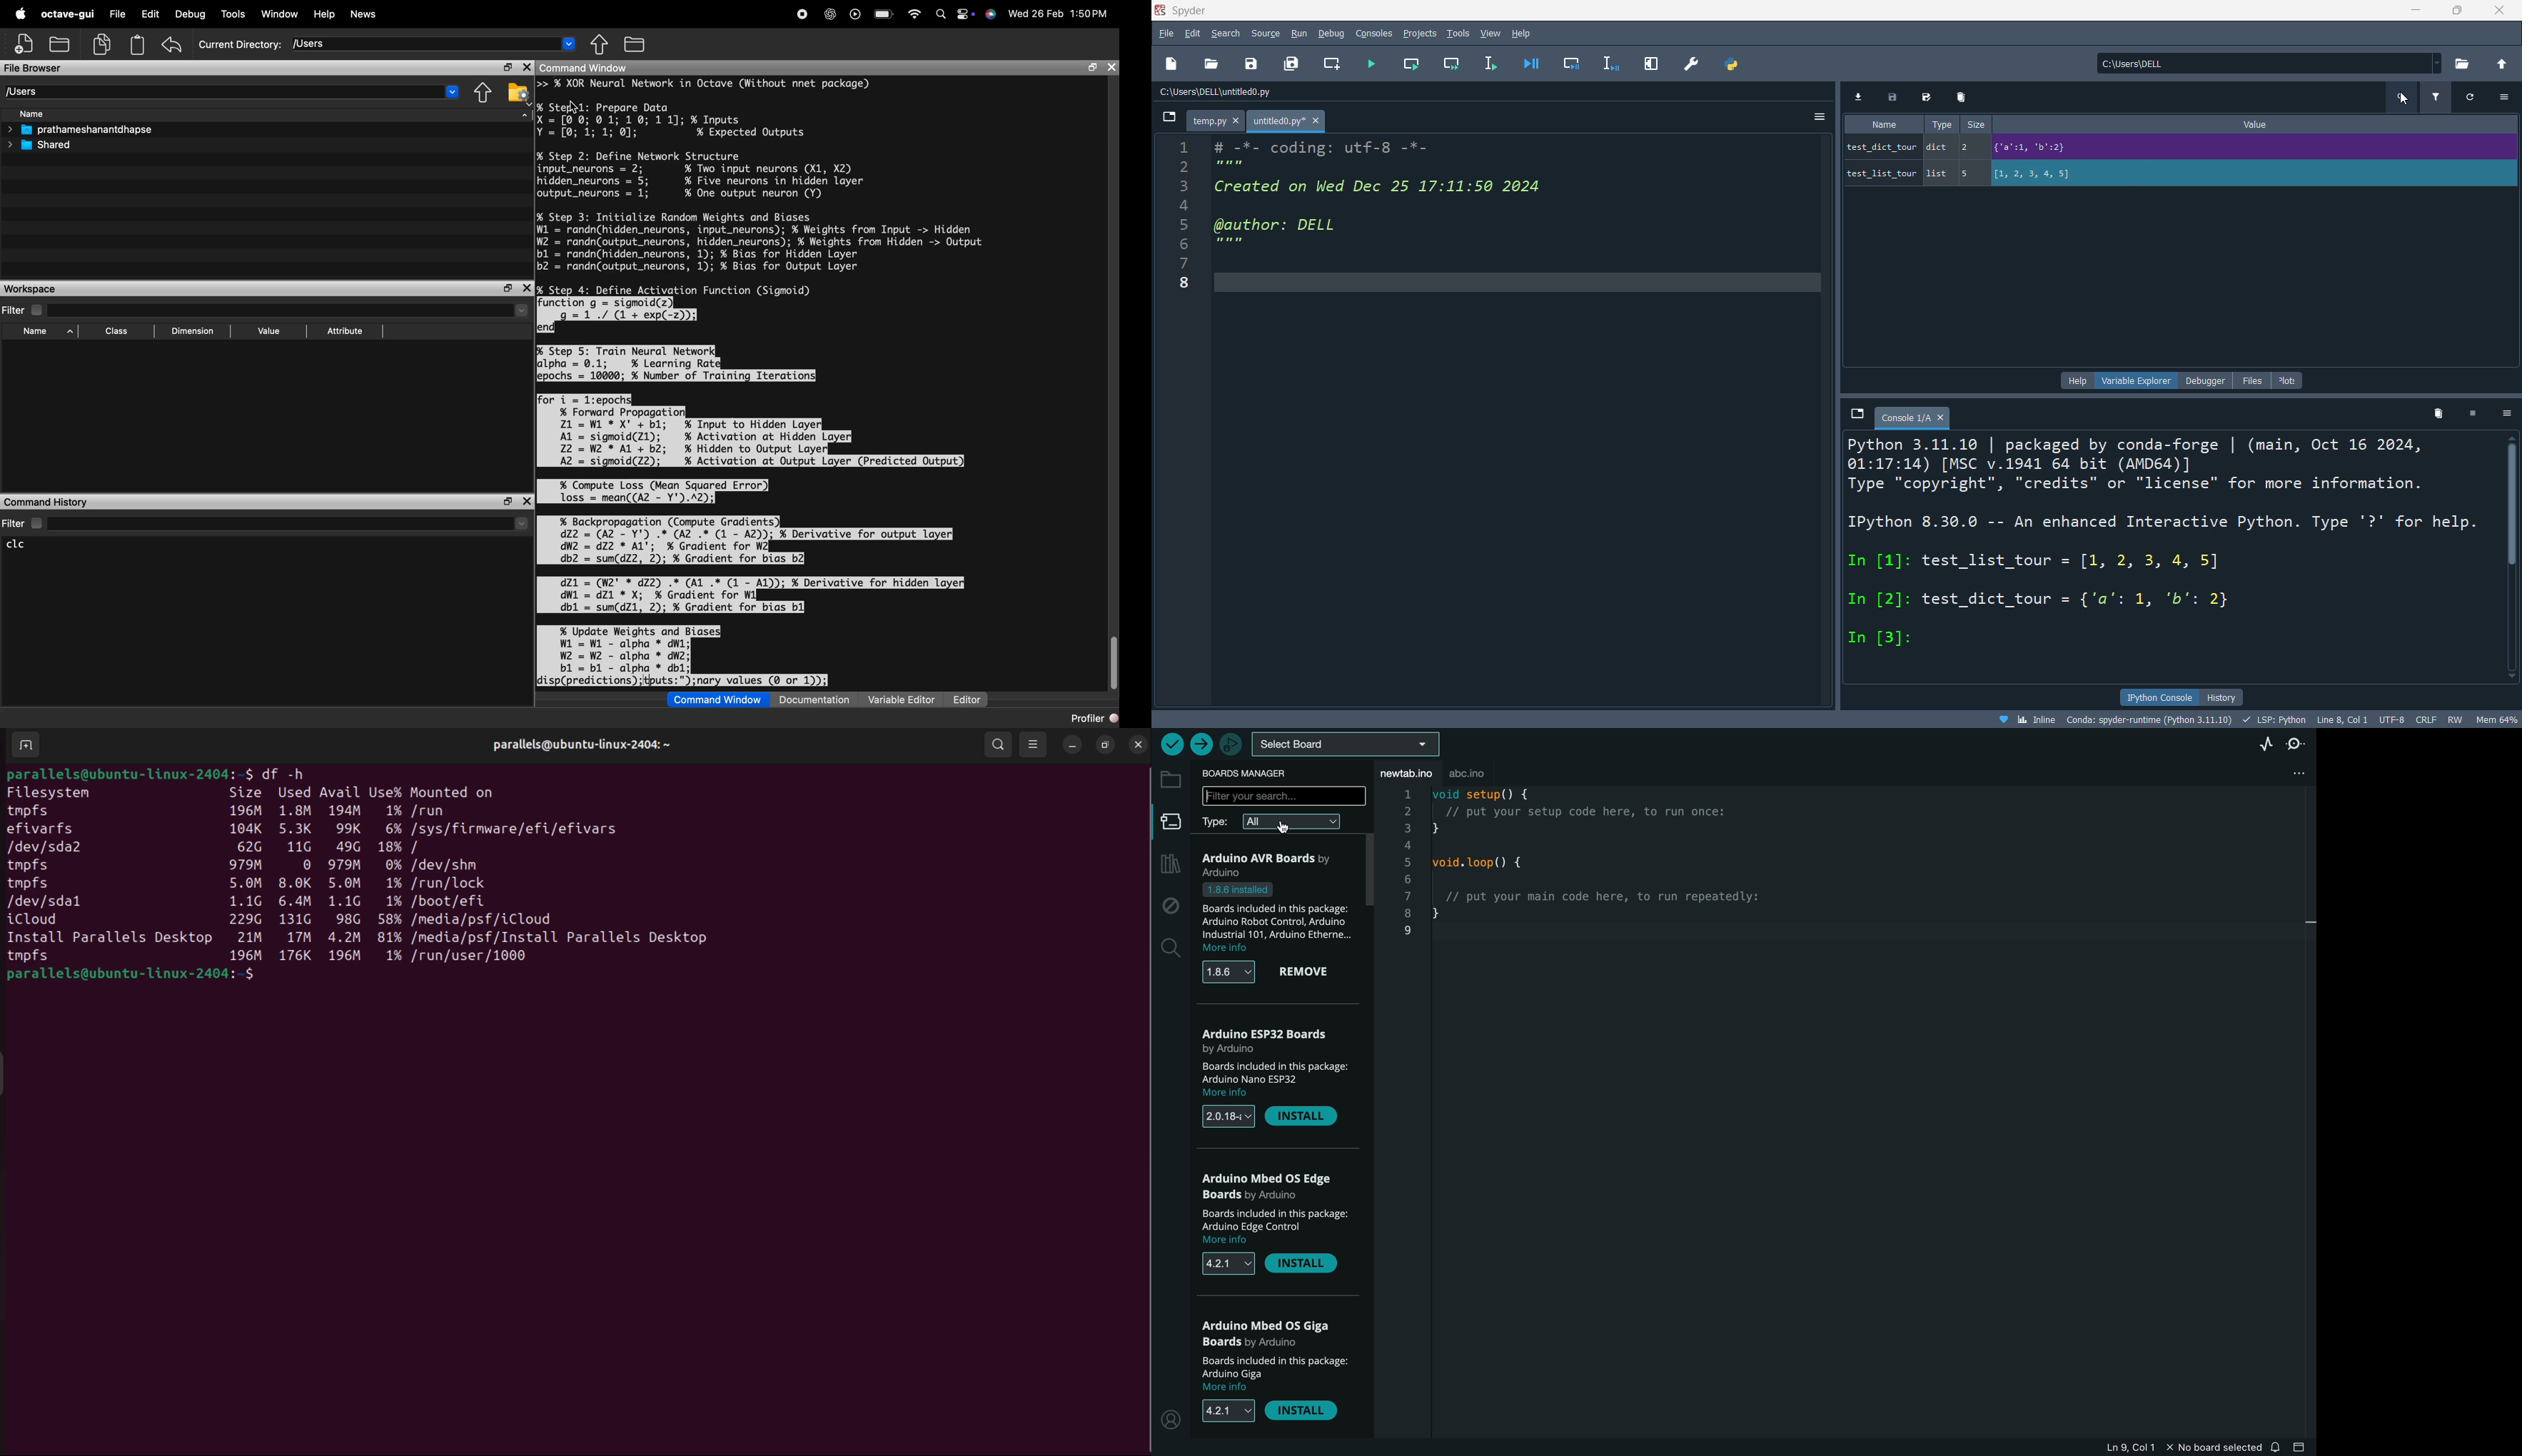 The width and height of the screenshot is (2548, 1456). I want to click on paste, so click(137, 45).